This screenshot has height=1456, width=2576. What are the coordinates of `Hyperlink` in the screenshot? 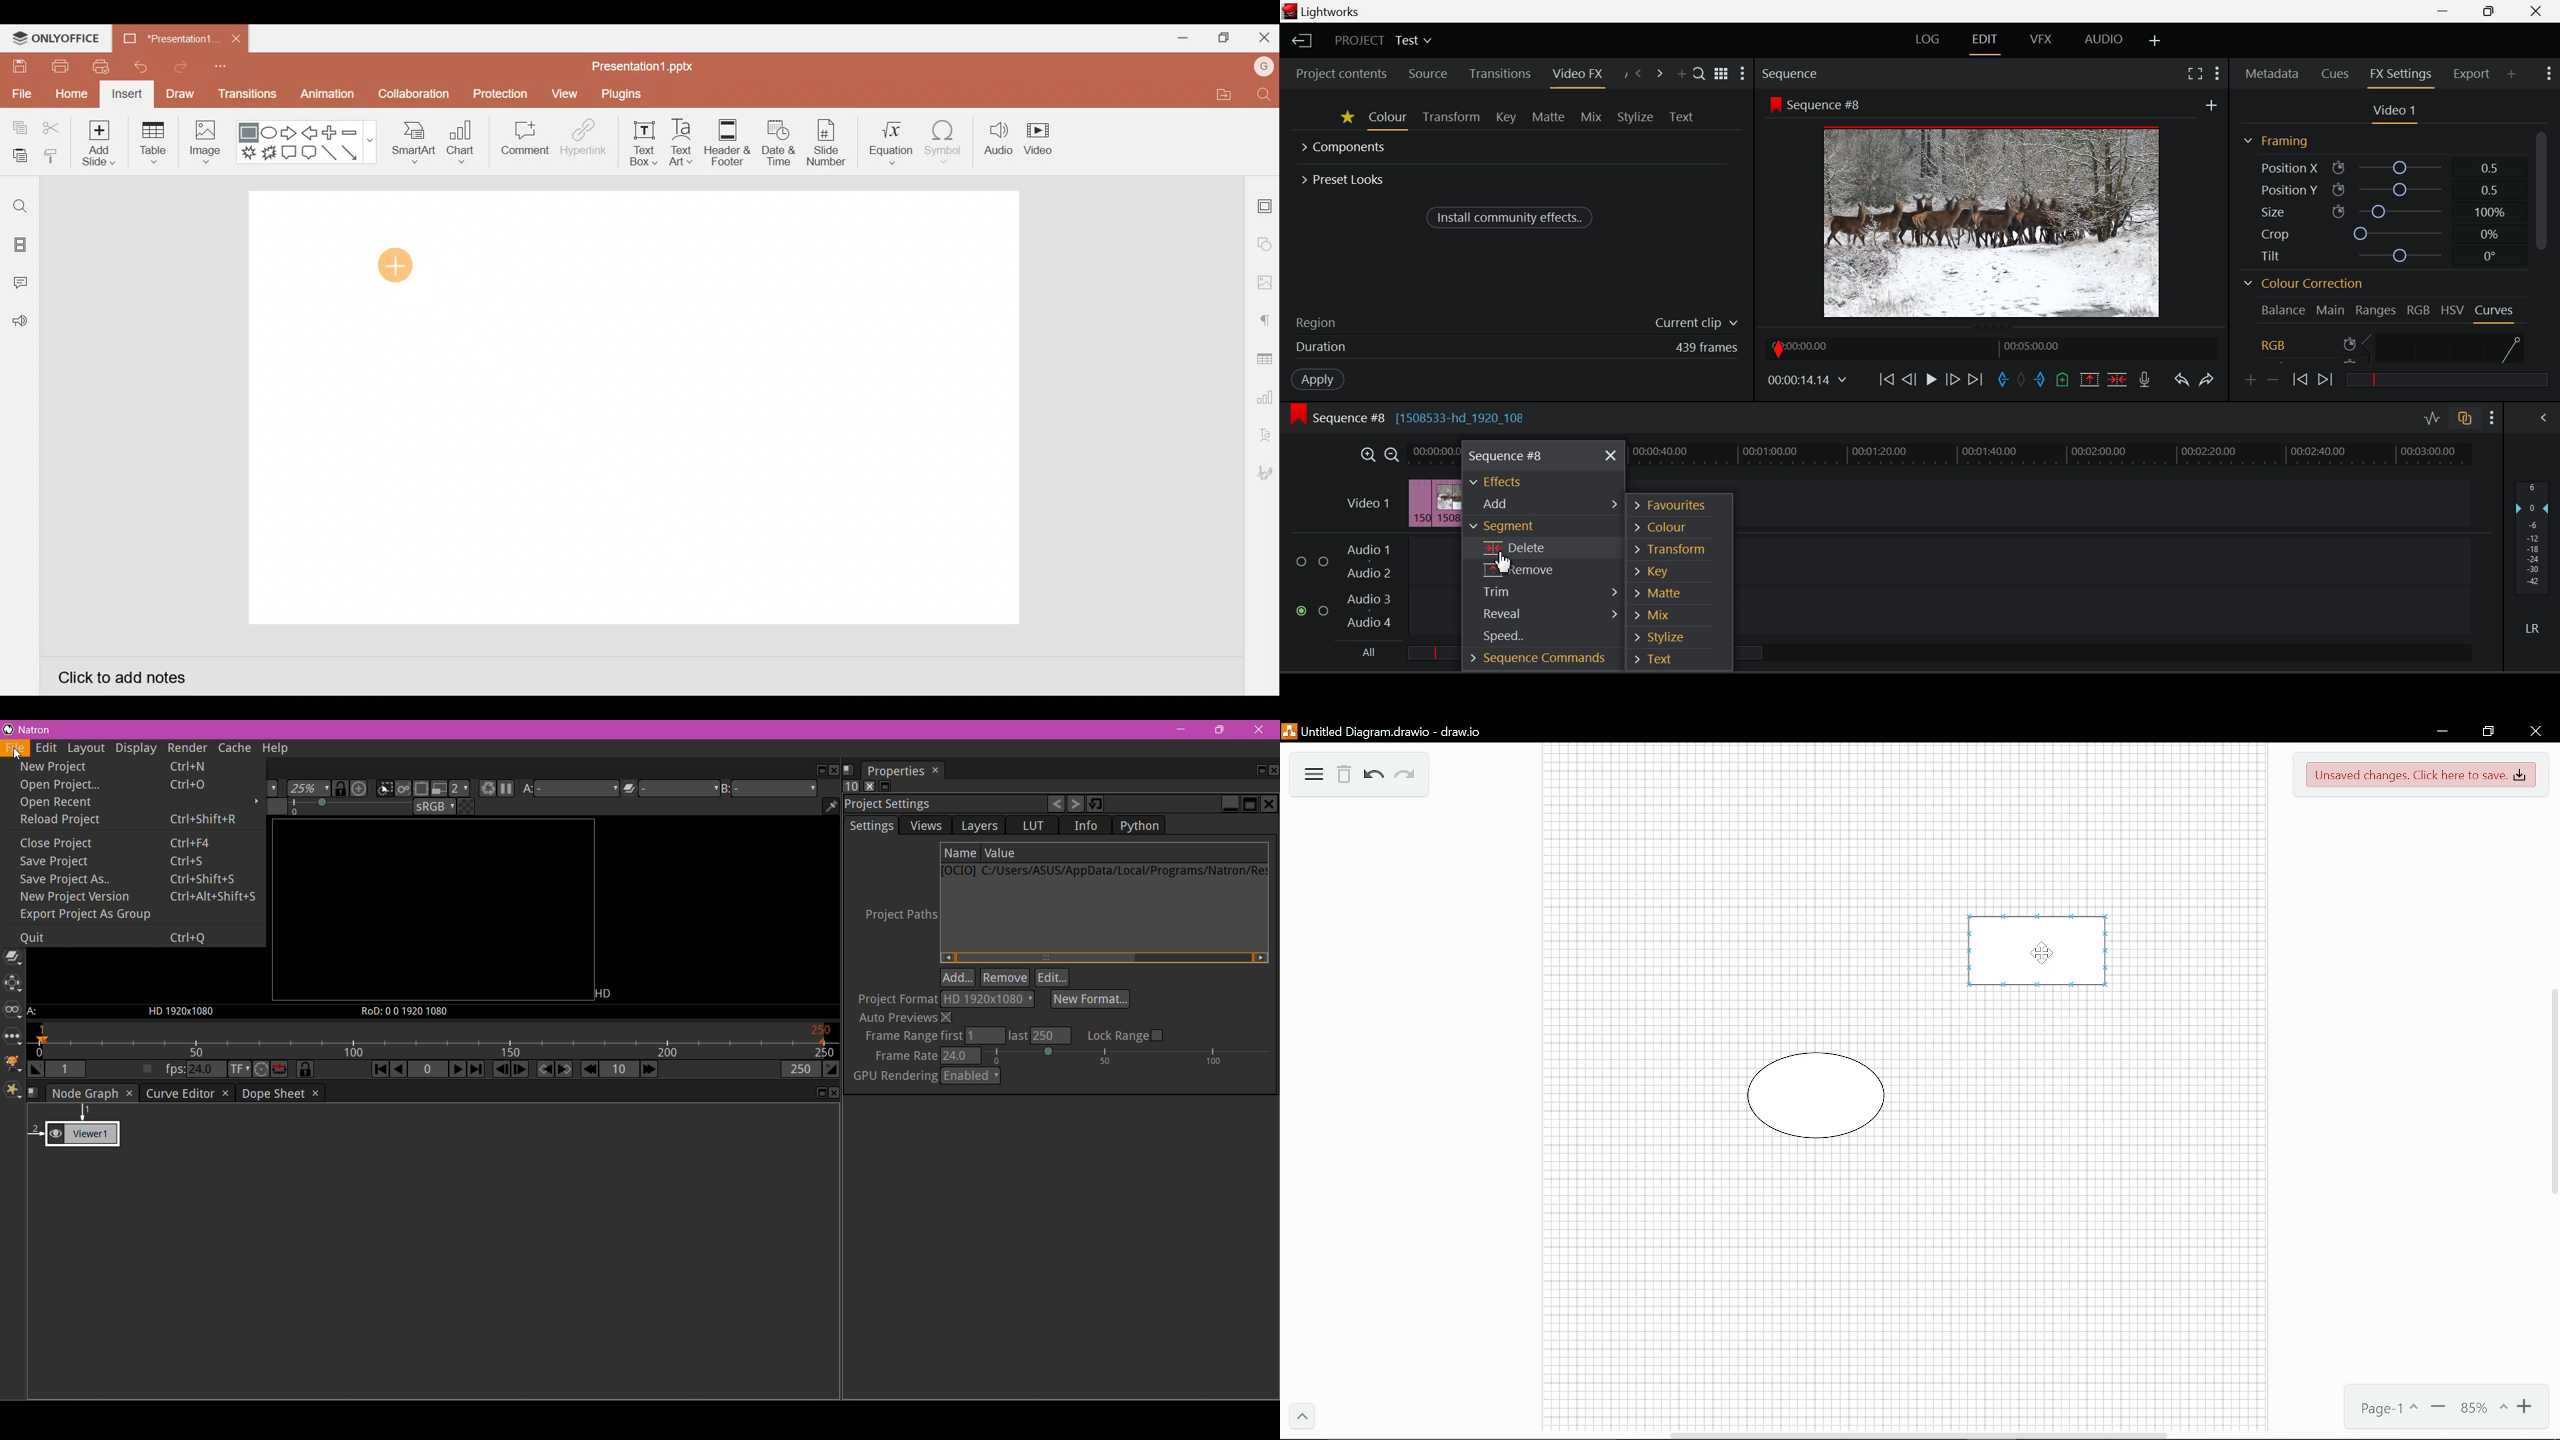 It's located at (580, 139).